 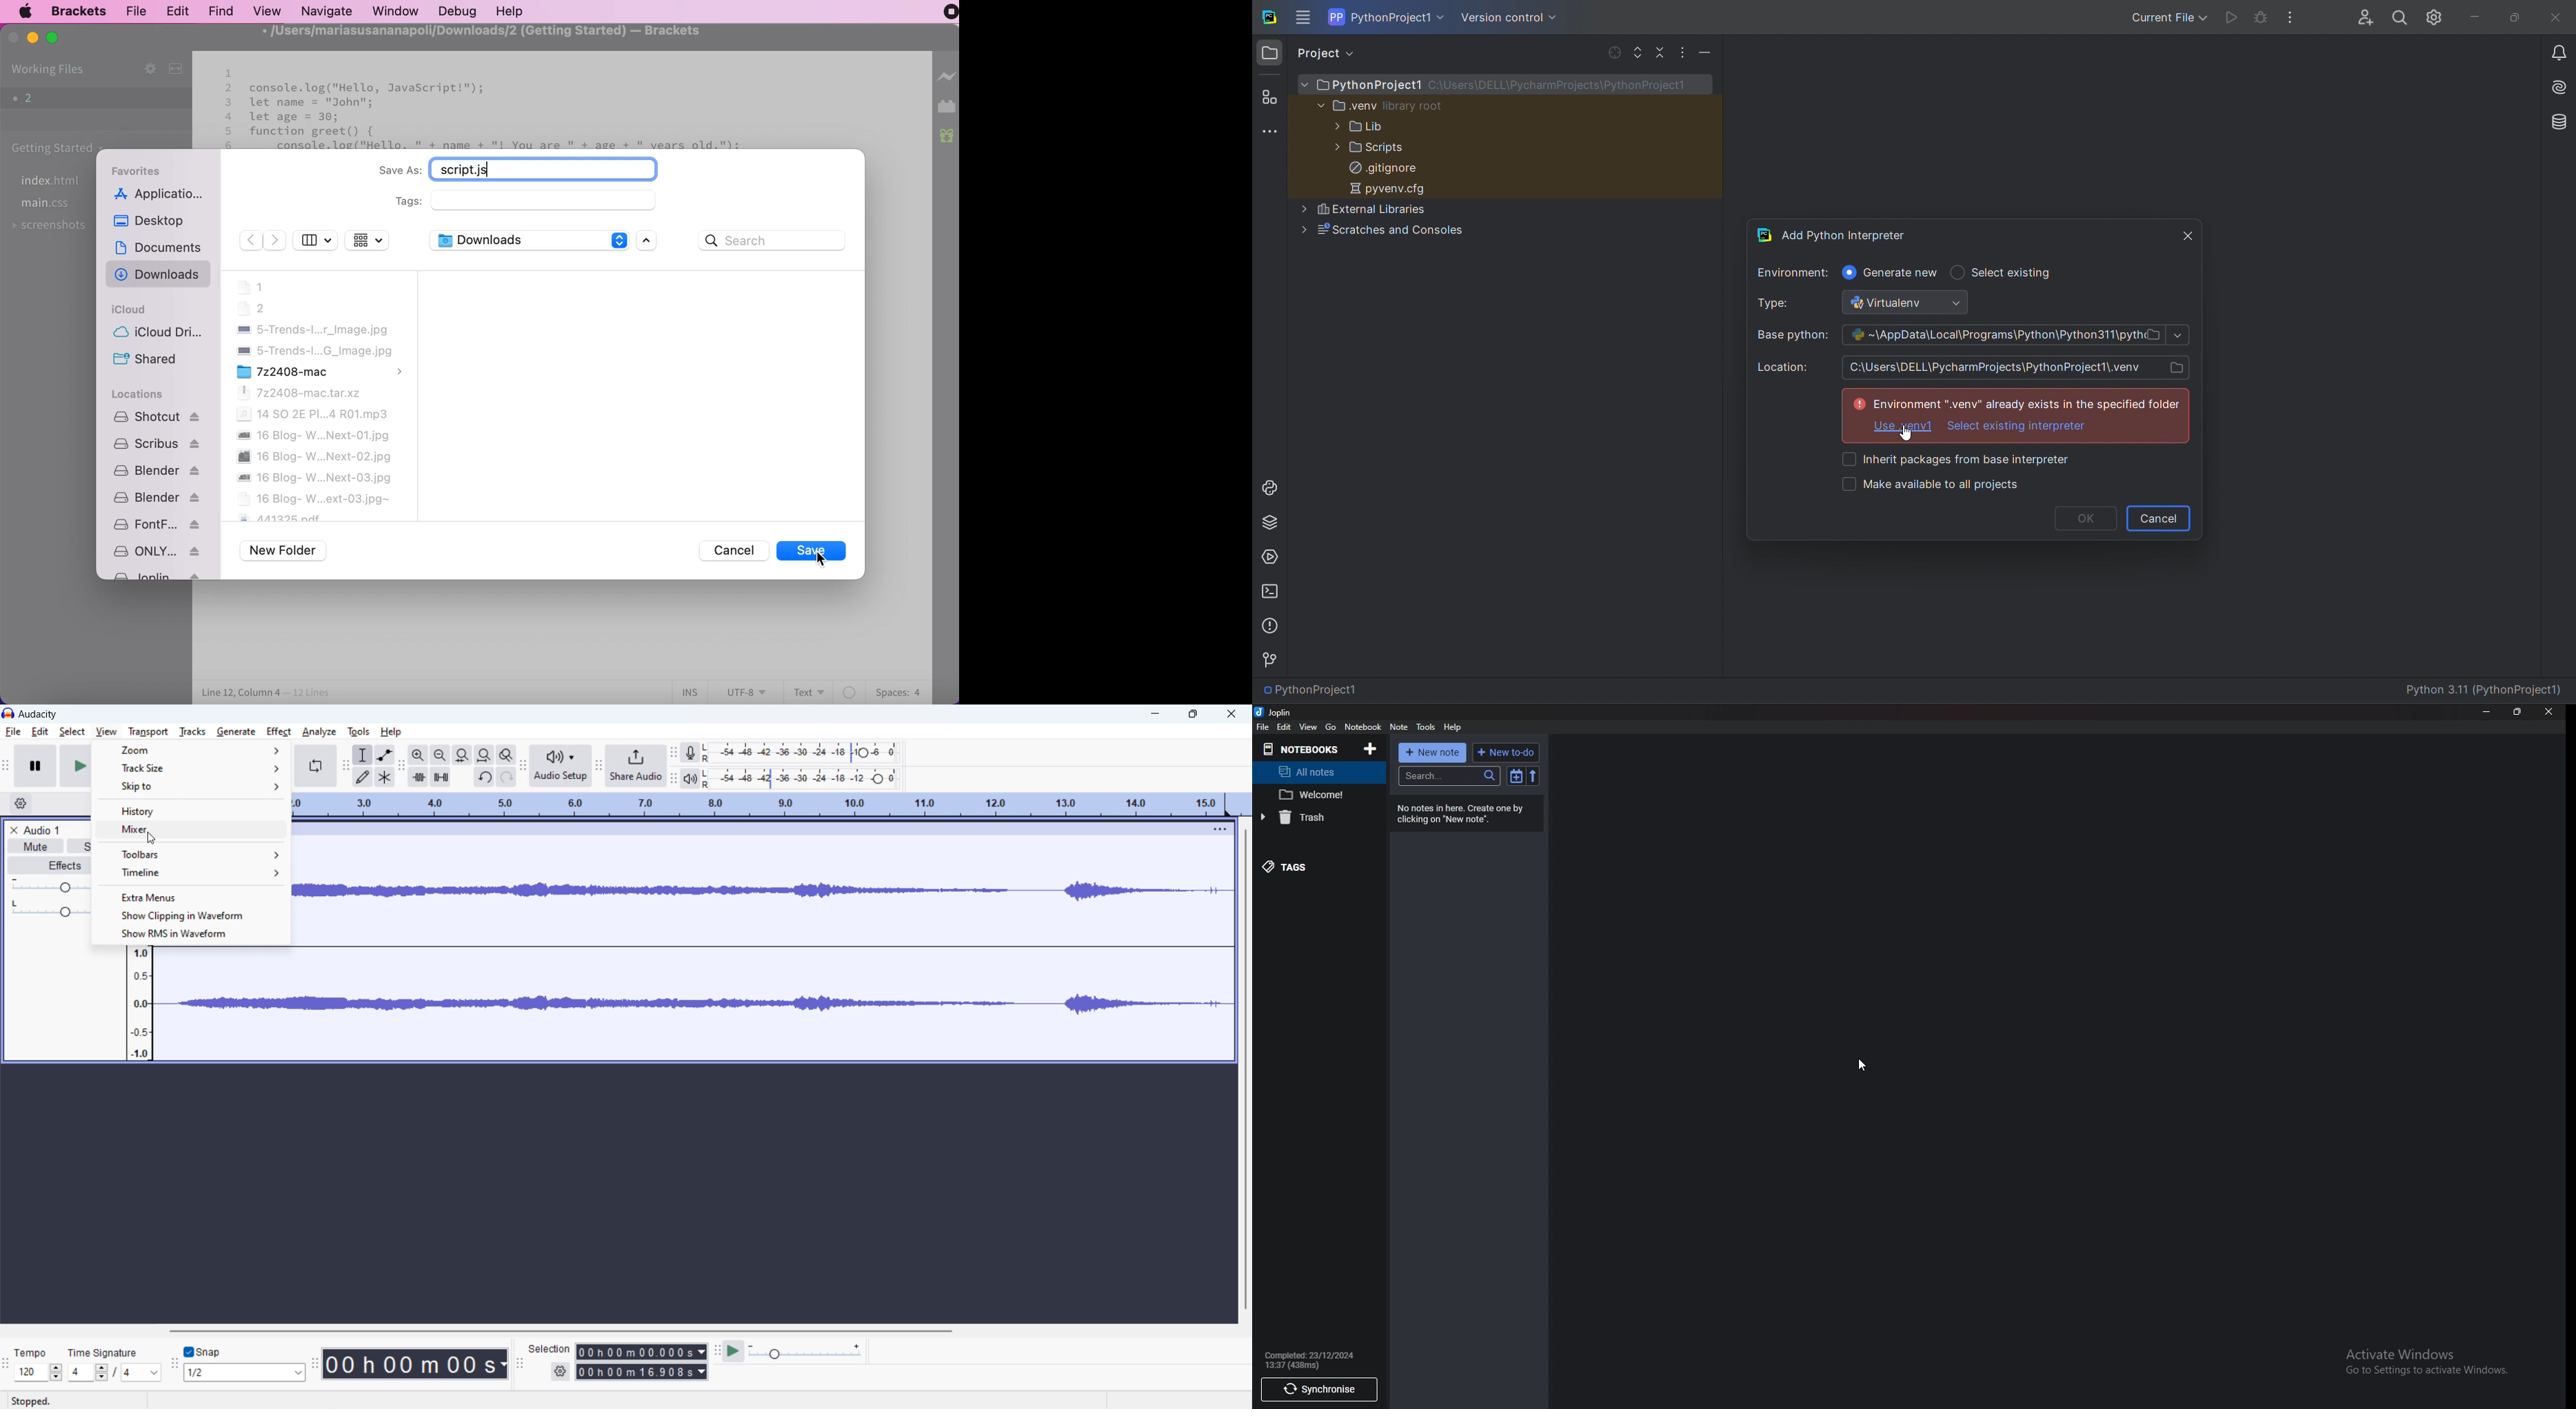 I want to click on mixer, so click(x=195, y=830).